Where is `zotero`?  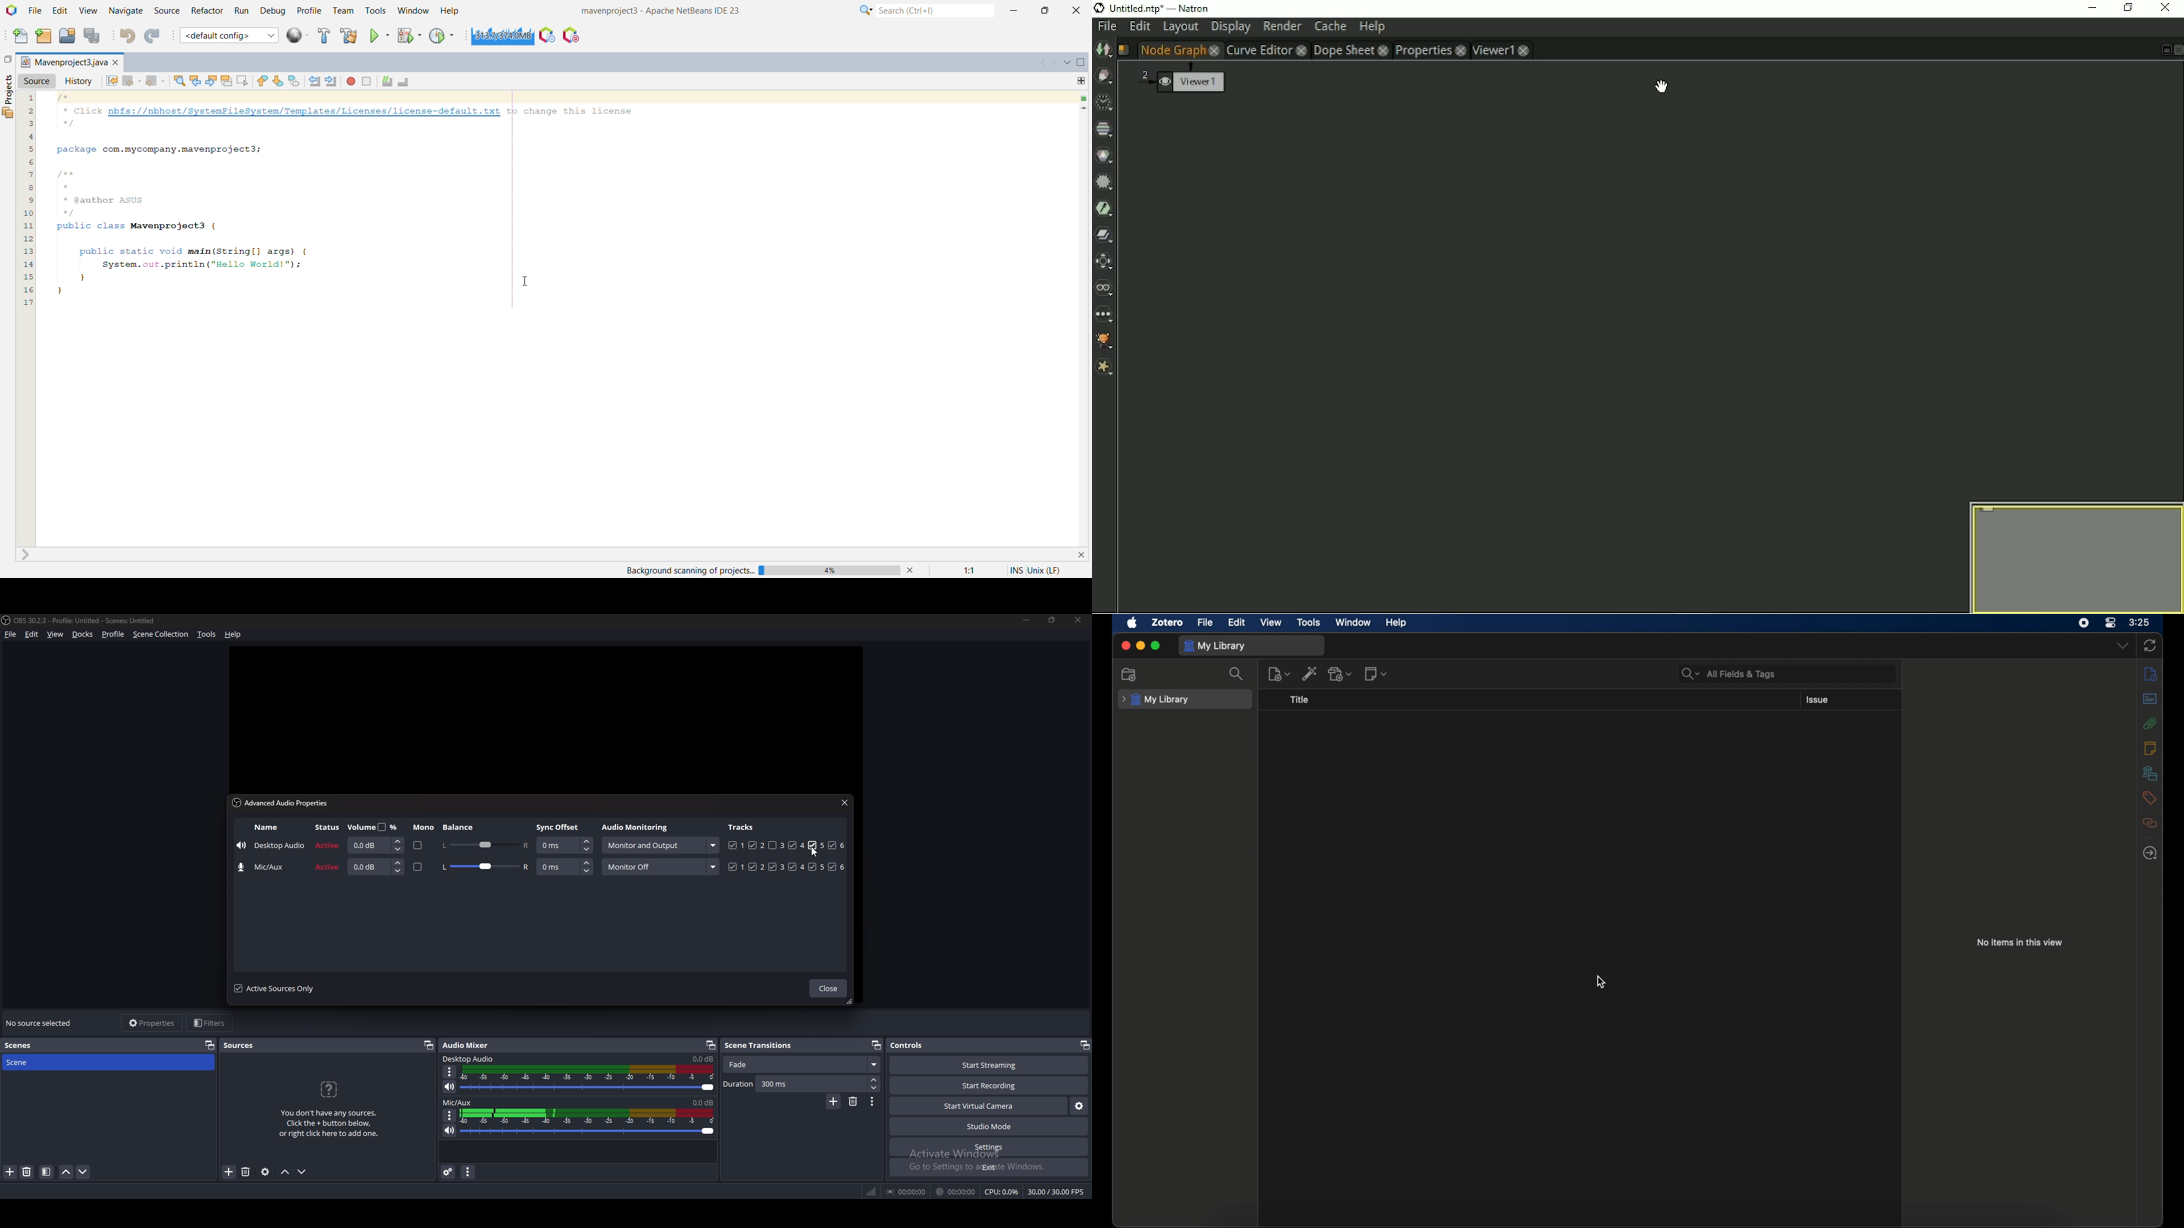 zotero is located at coordinates (1167, 622).